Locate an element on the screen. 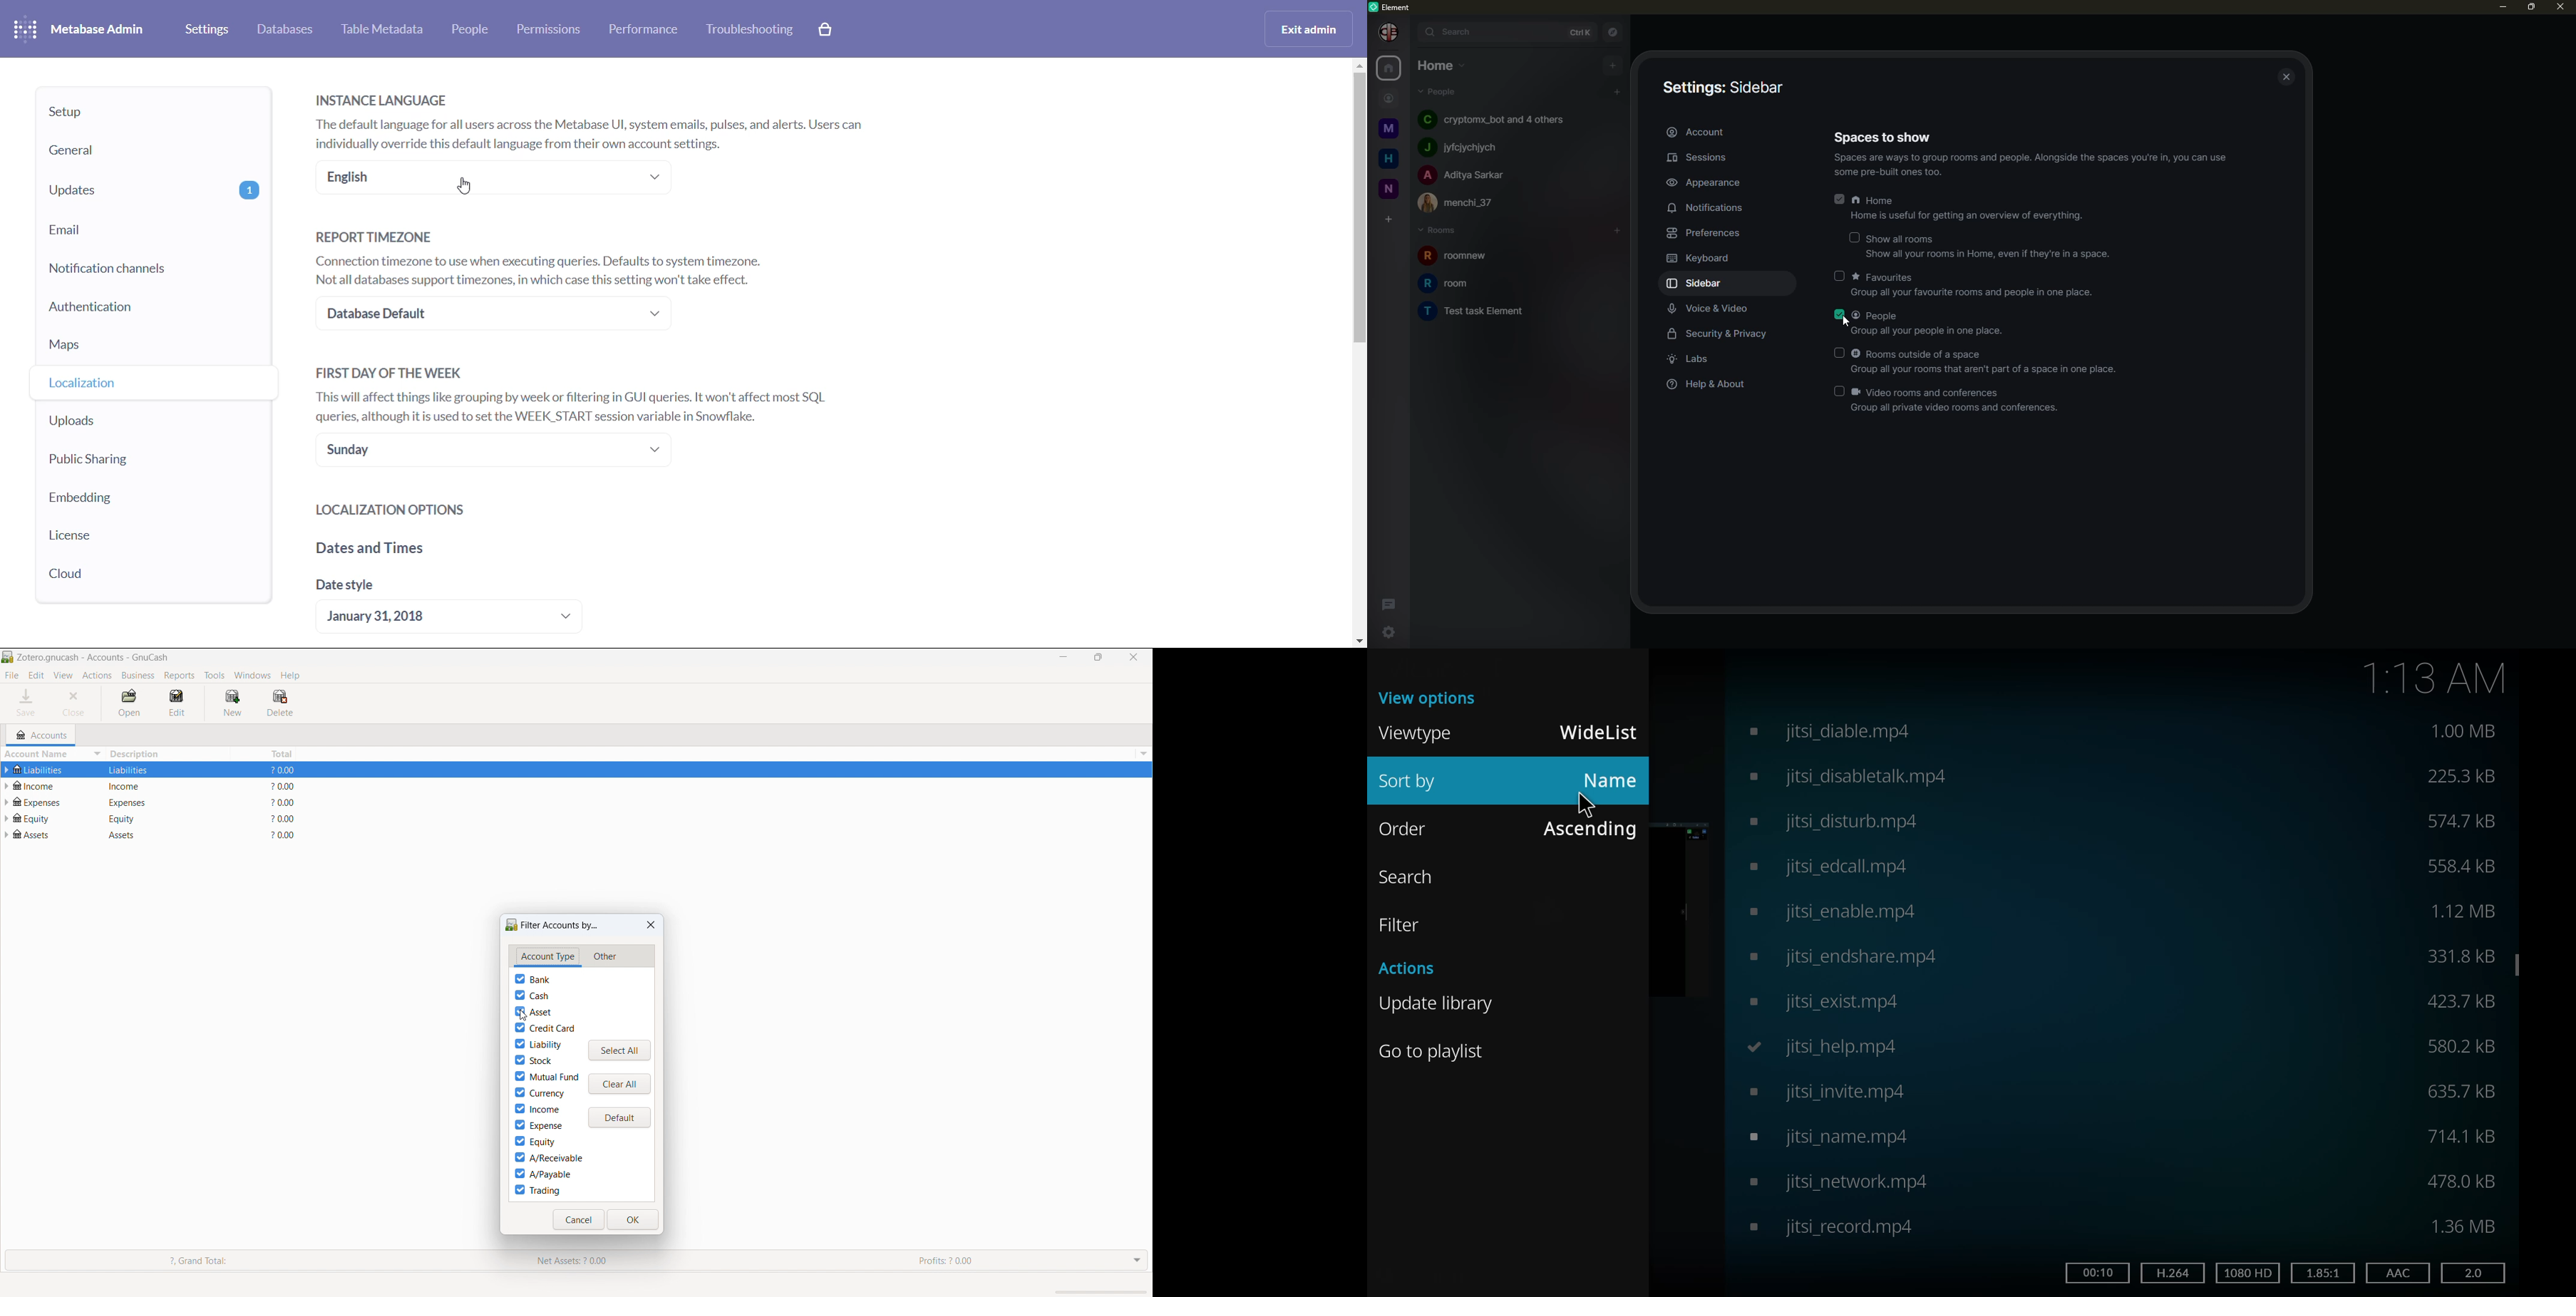  size is located at coordinates (2456, 955).